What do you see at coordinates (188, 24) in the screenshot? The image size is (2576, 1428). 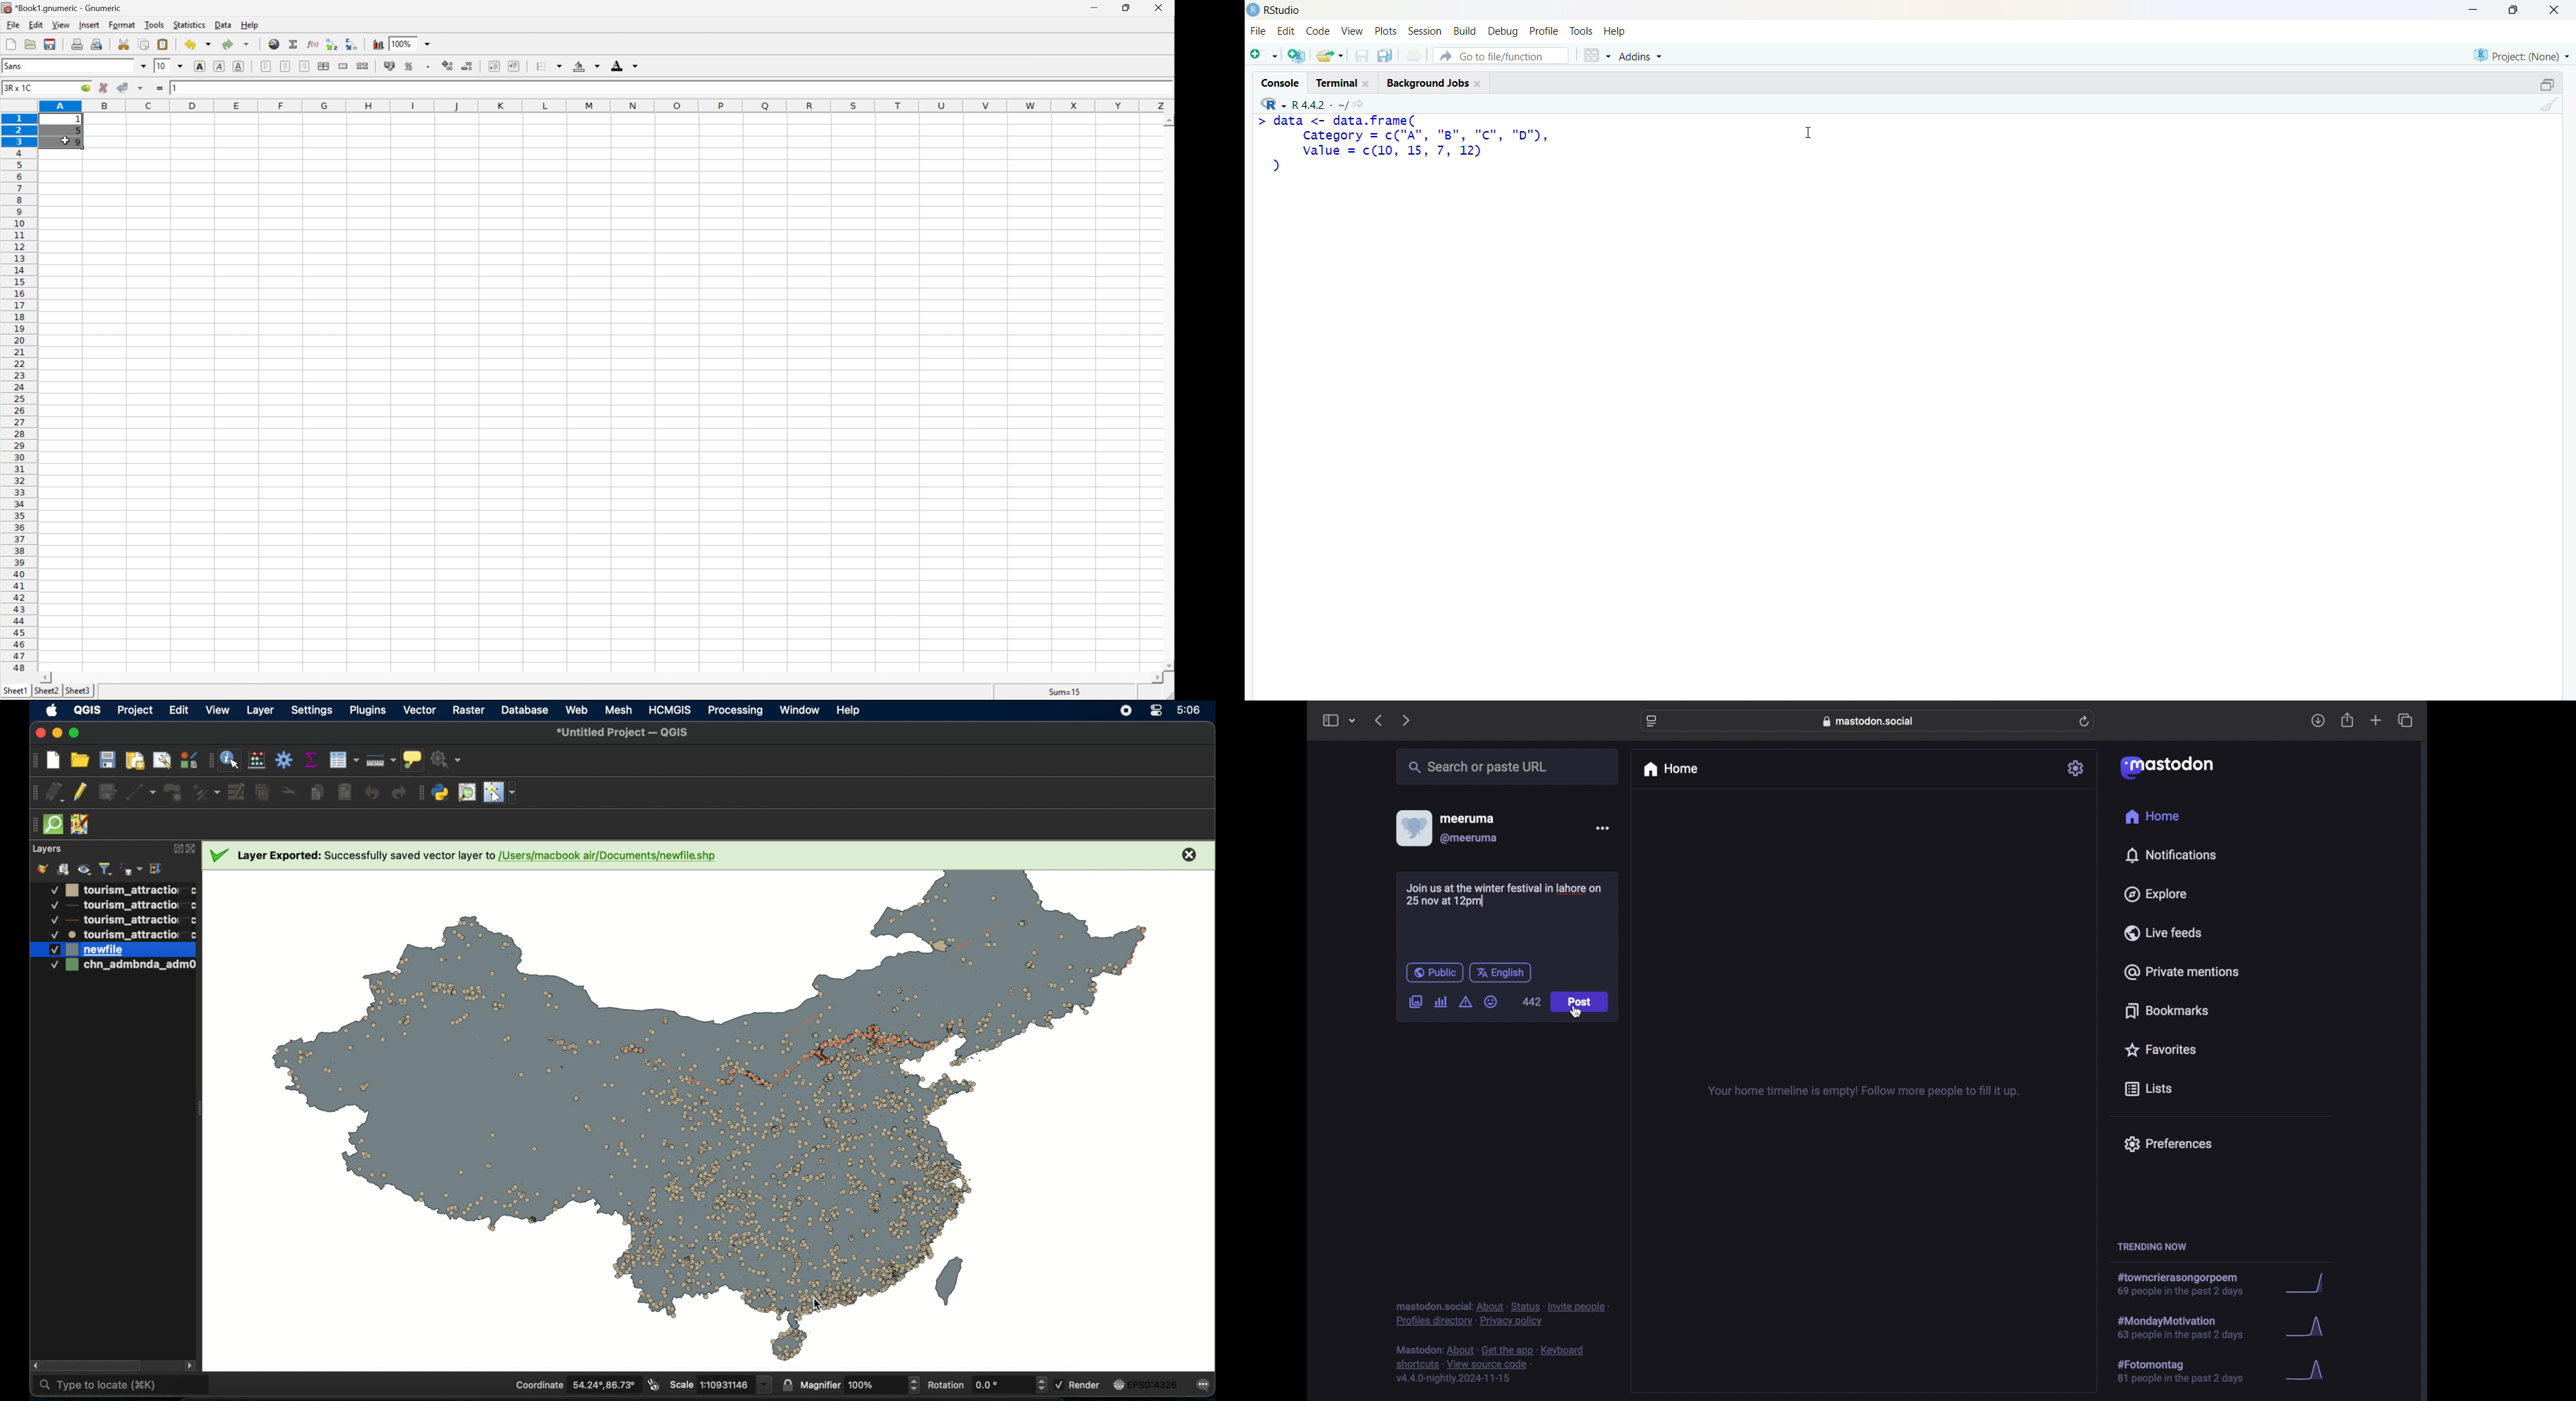 I see `statistics` at bounding box center [188, 24].